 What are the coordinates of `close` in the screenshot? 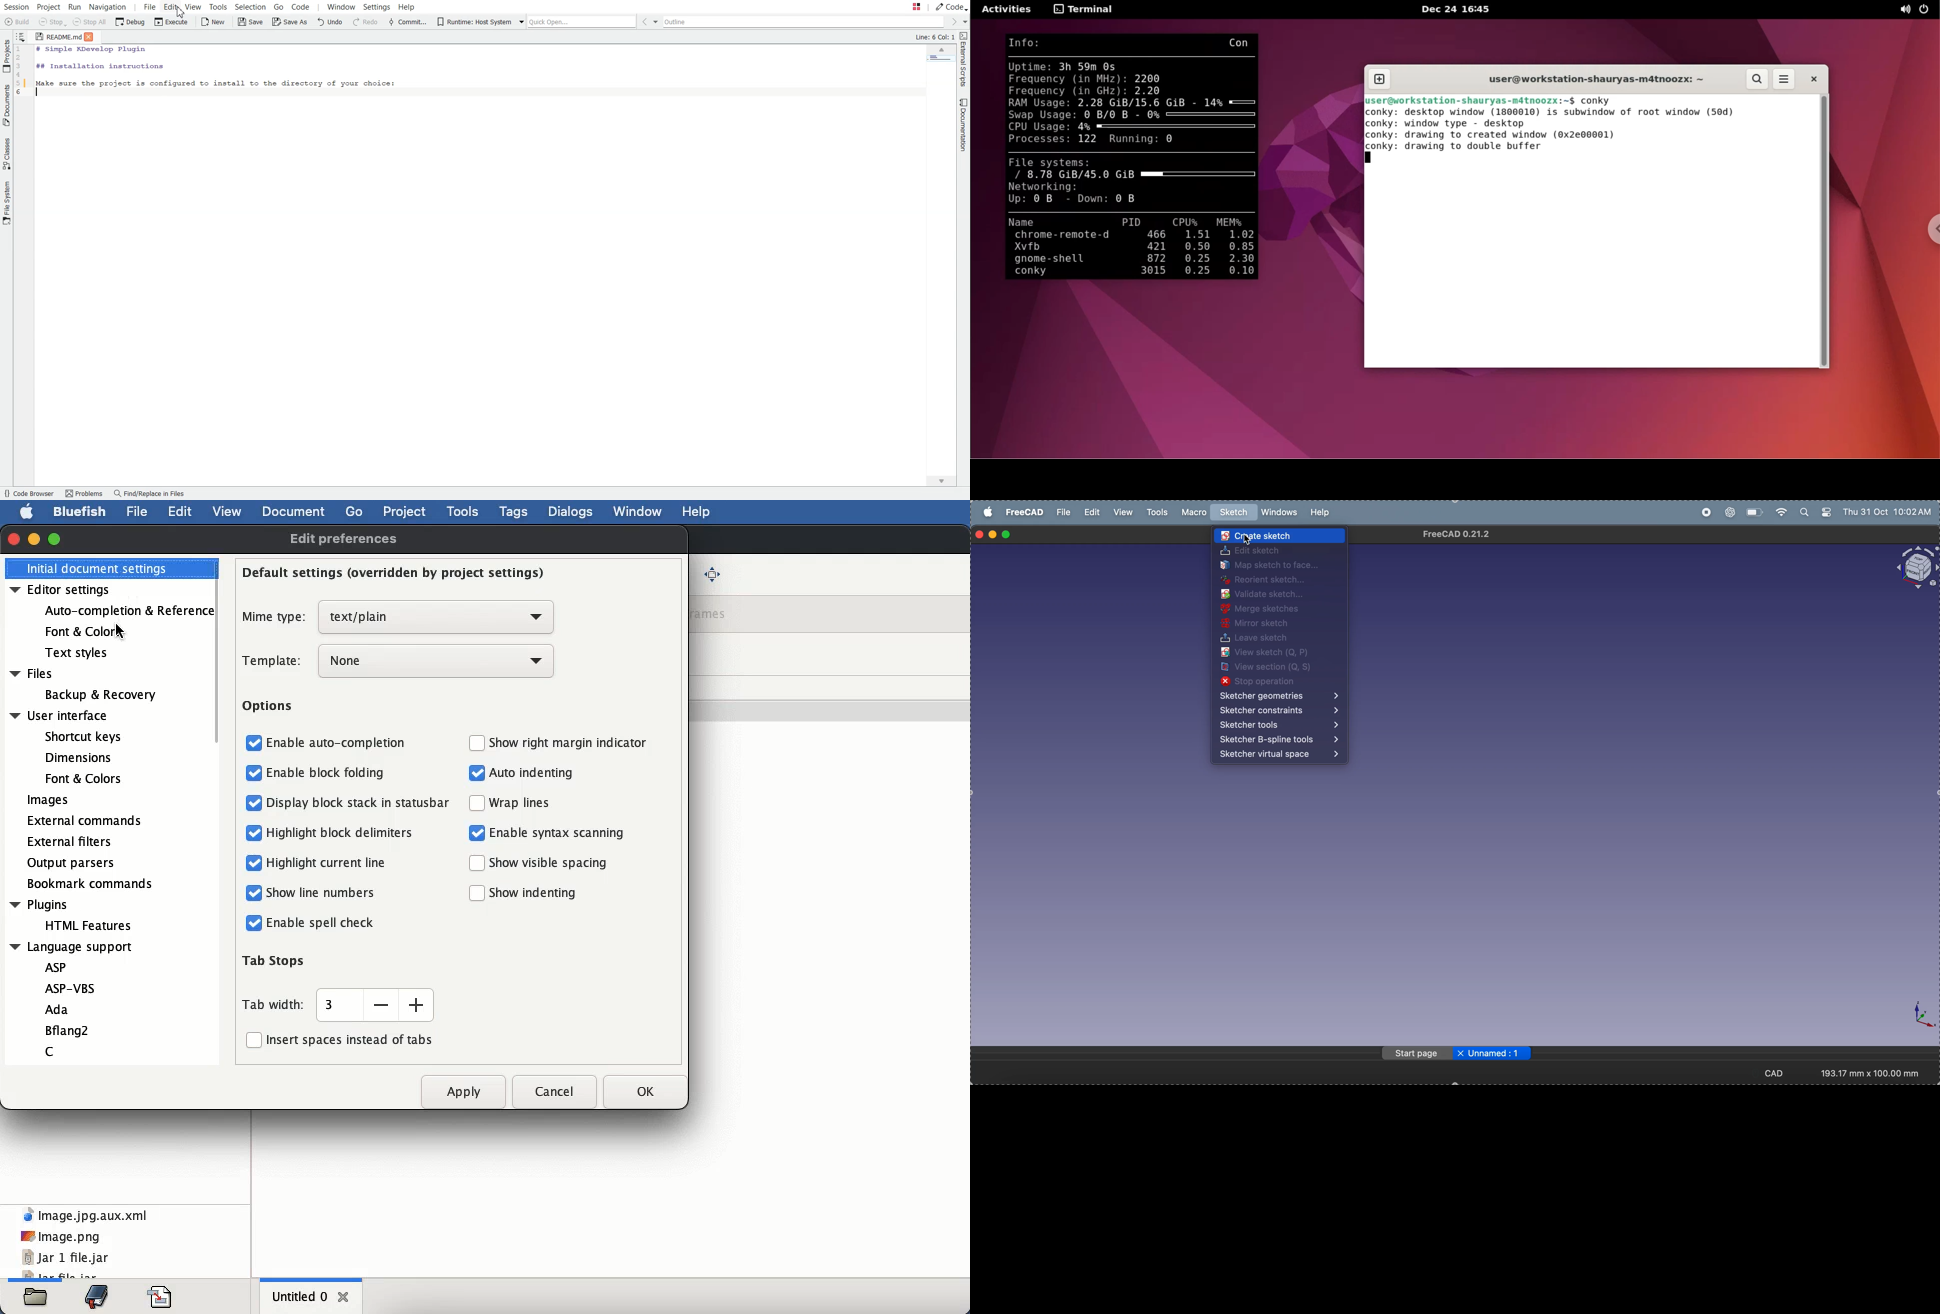 It's located at (15, 540).